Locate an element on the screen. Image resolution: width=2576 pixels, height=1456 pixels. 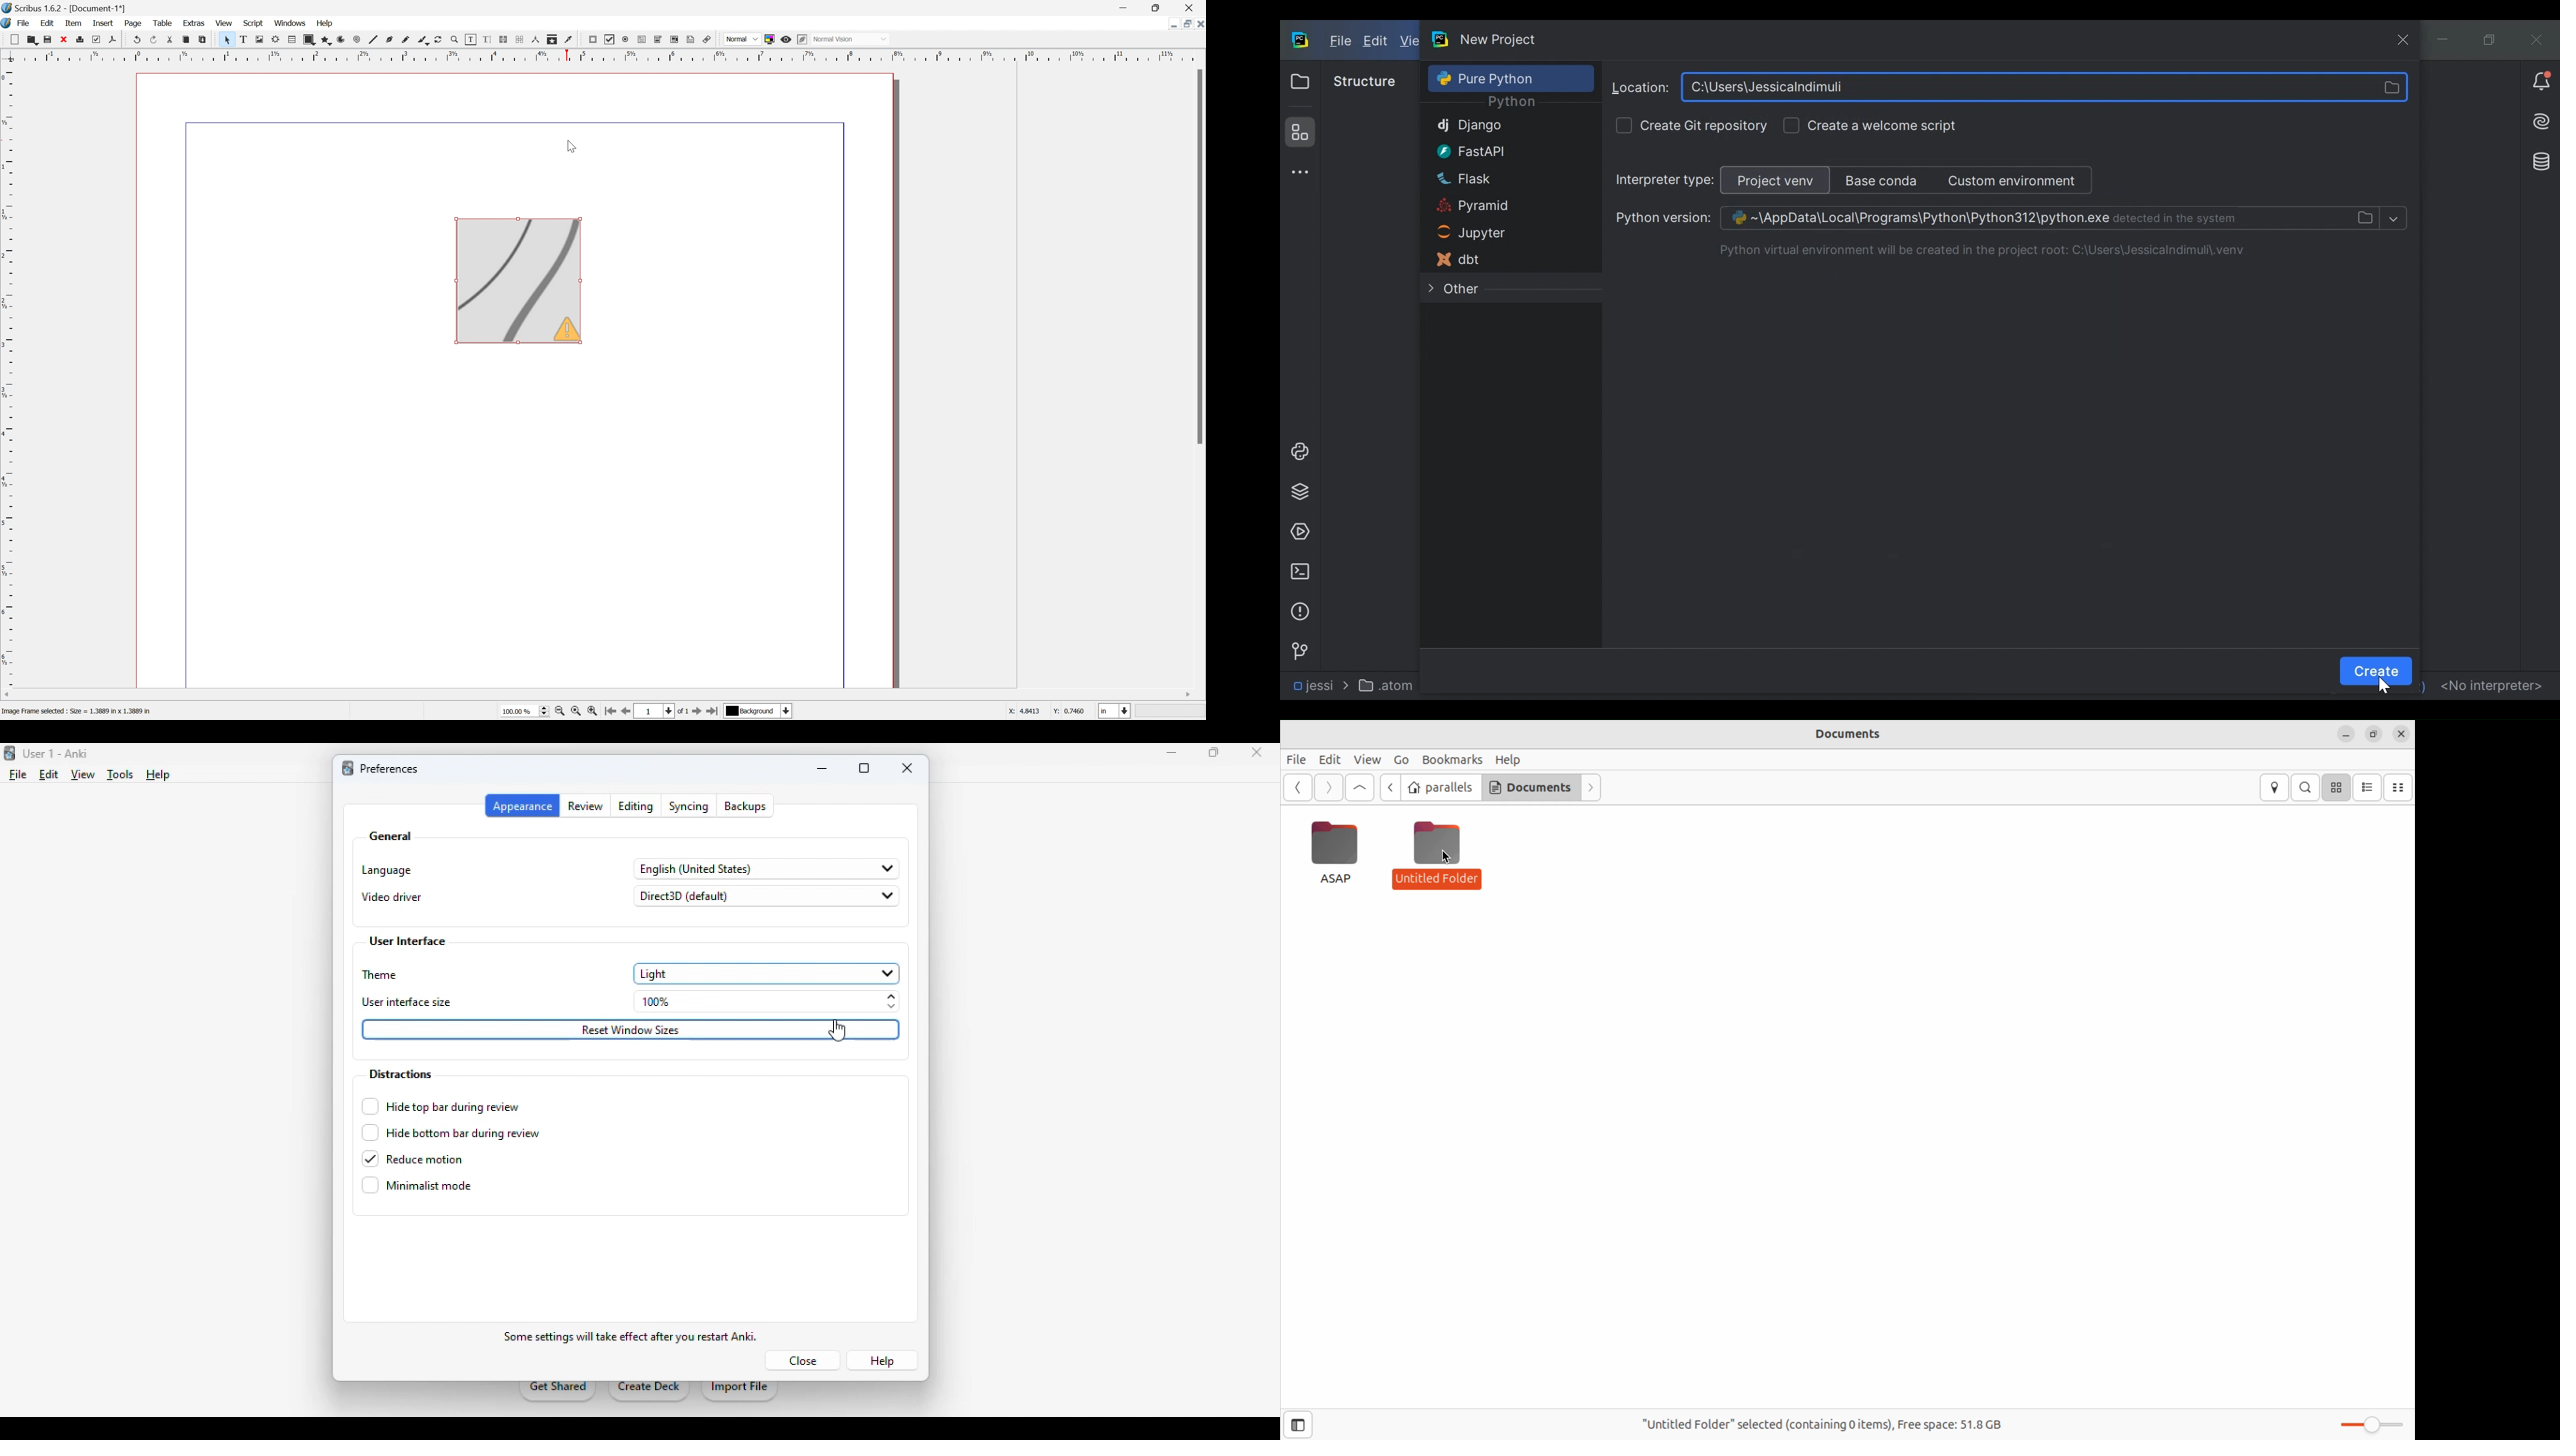
Go to the last page is located at coordinates (712, 712).